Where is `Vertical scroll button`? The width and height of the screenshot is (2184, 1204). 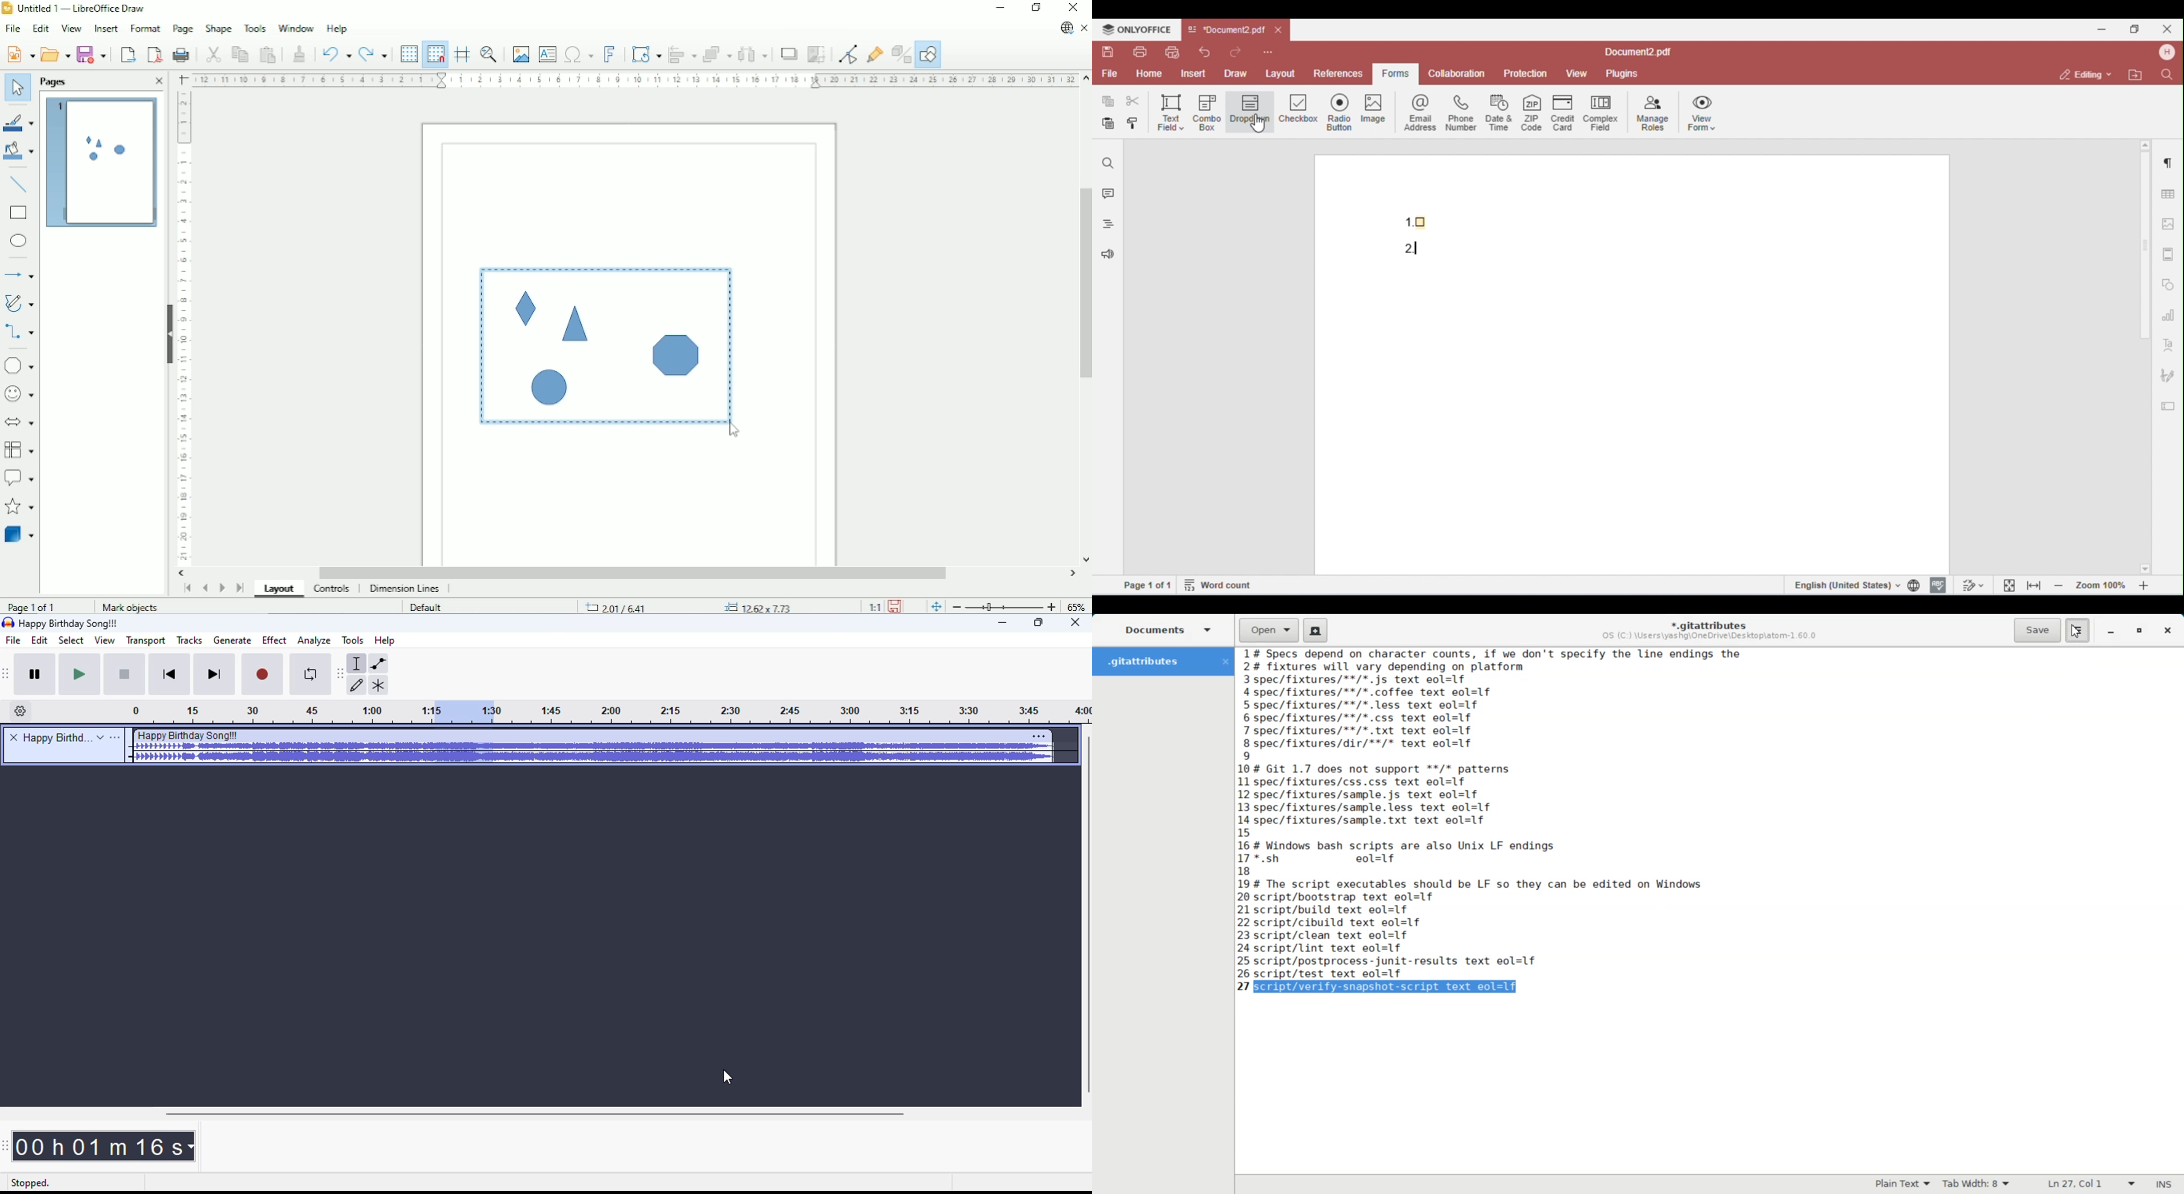 Vertical scroll button is located at coordinates (1085, 559).